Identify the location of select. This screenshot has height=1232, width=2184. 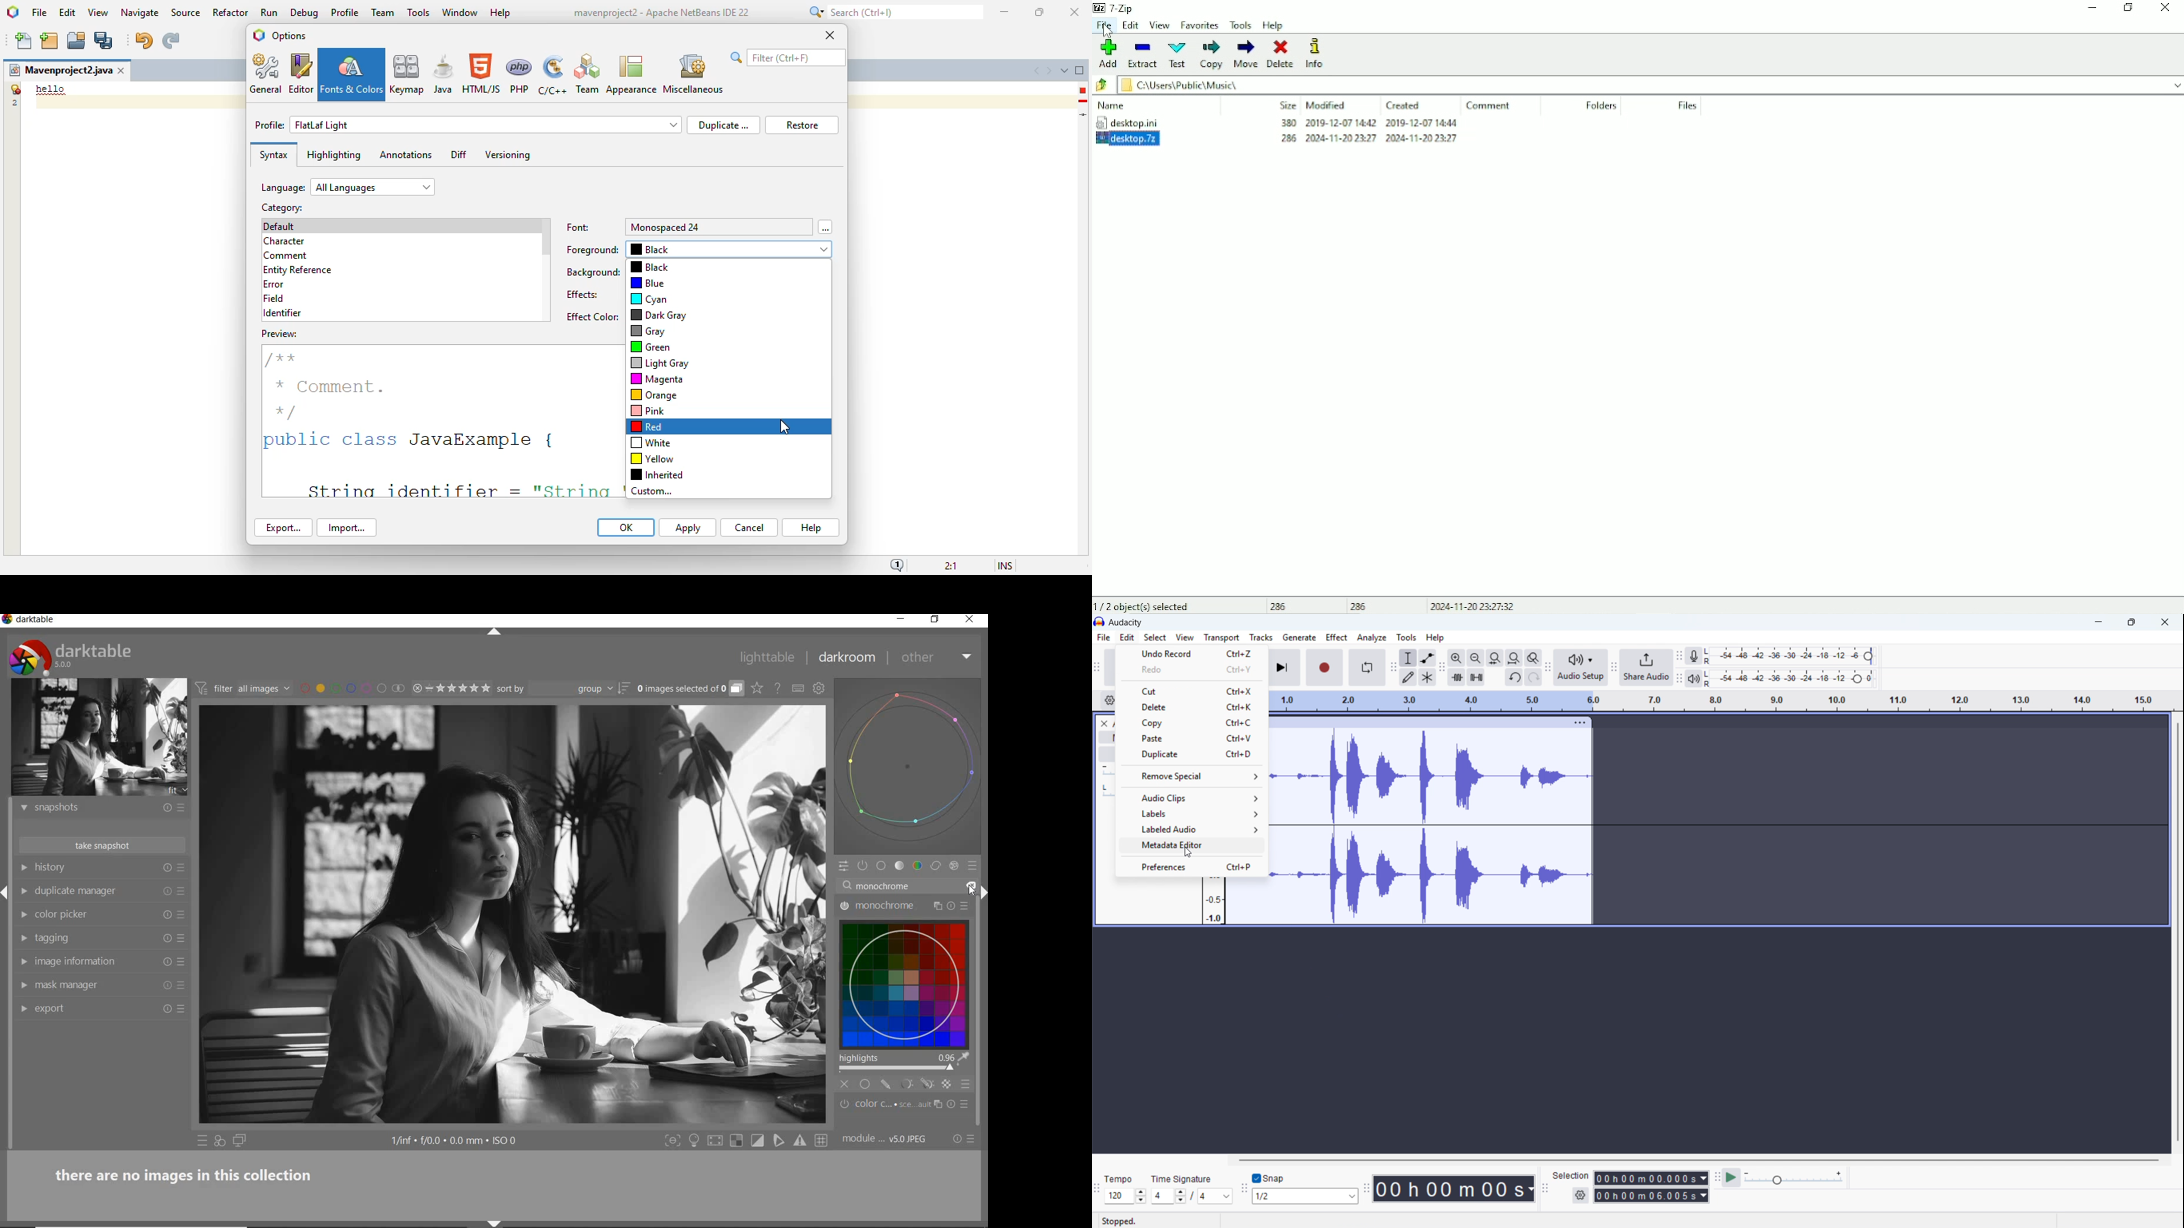
(1156, 637).